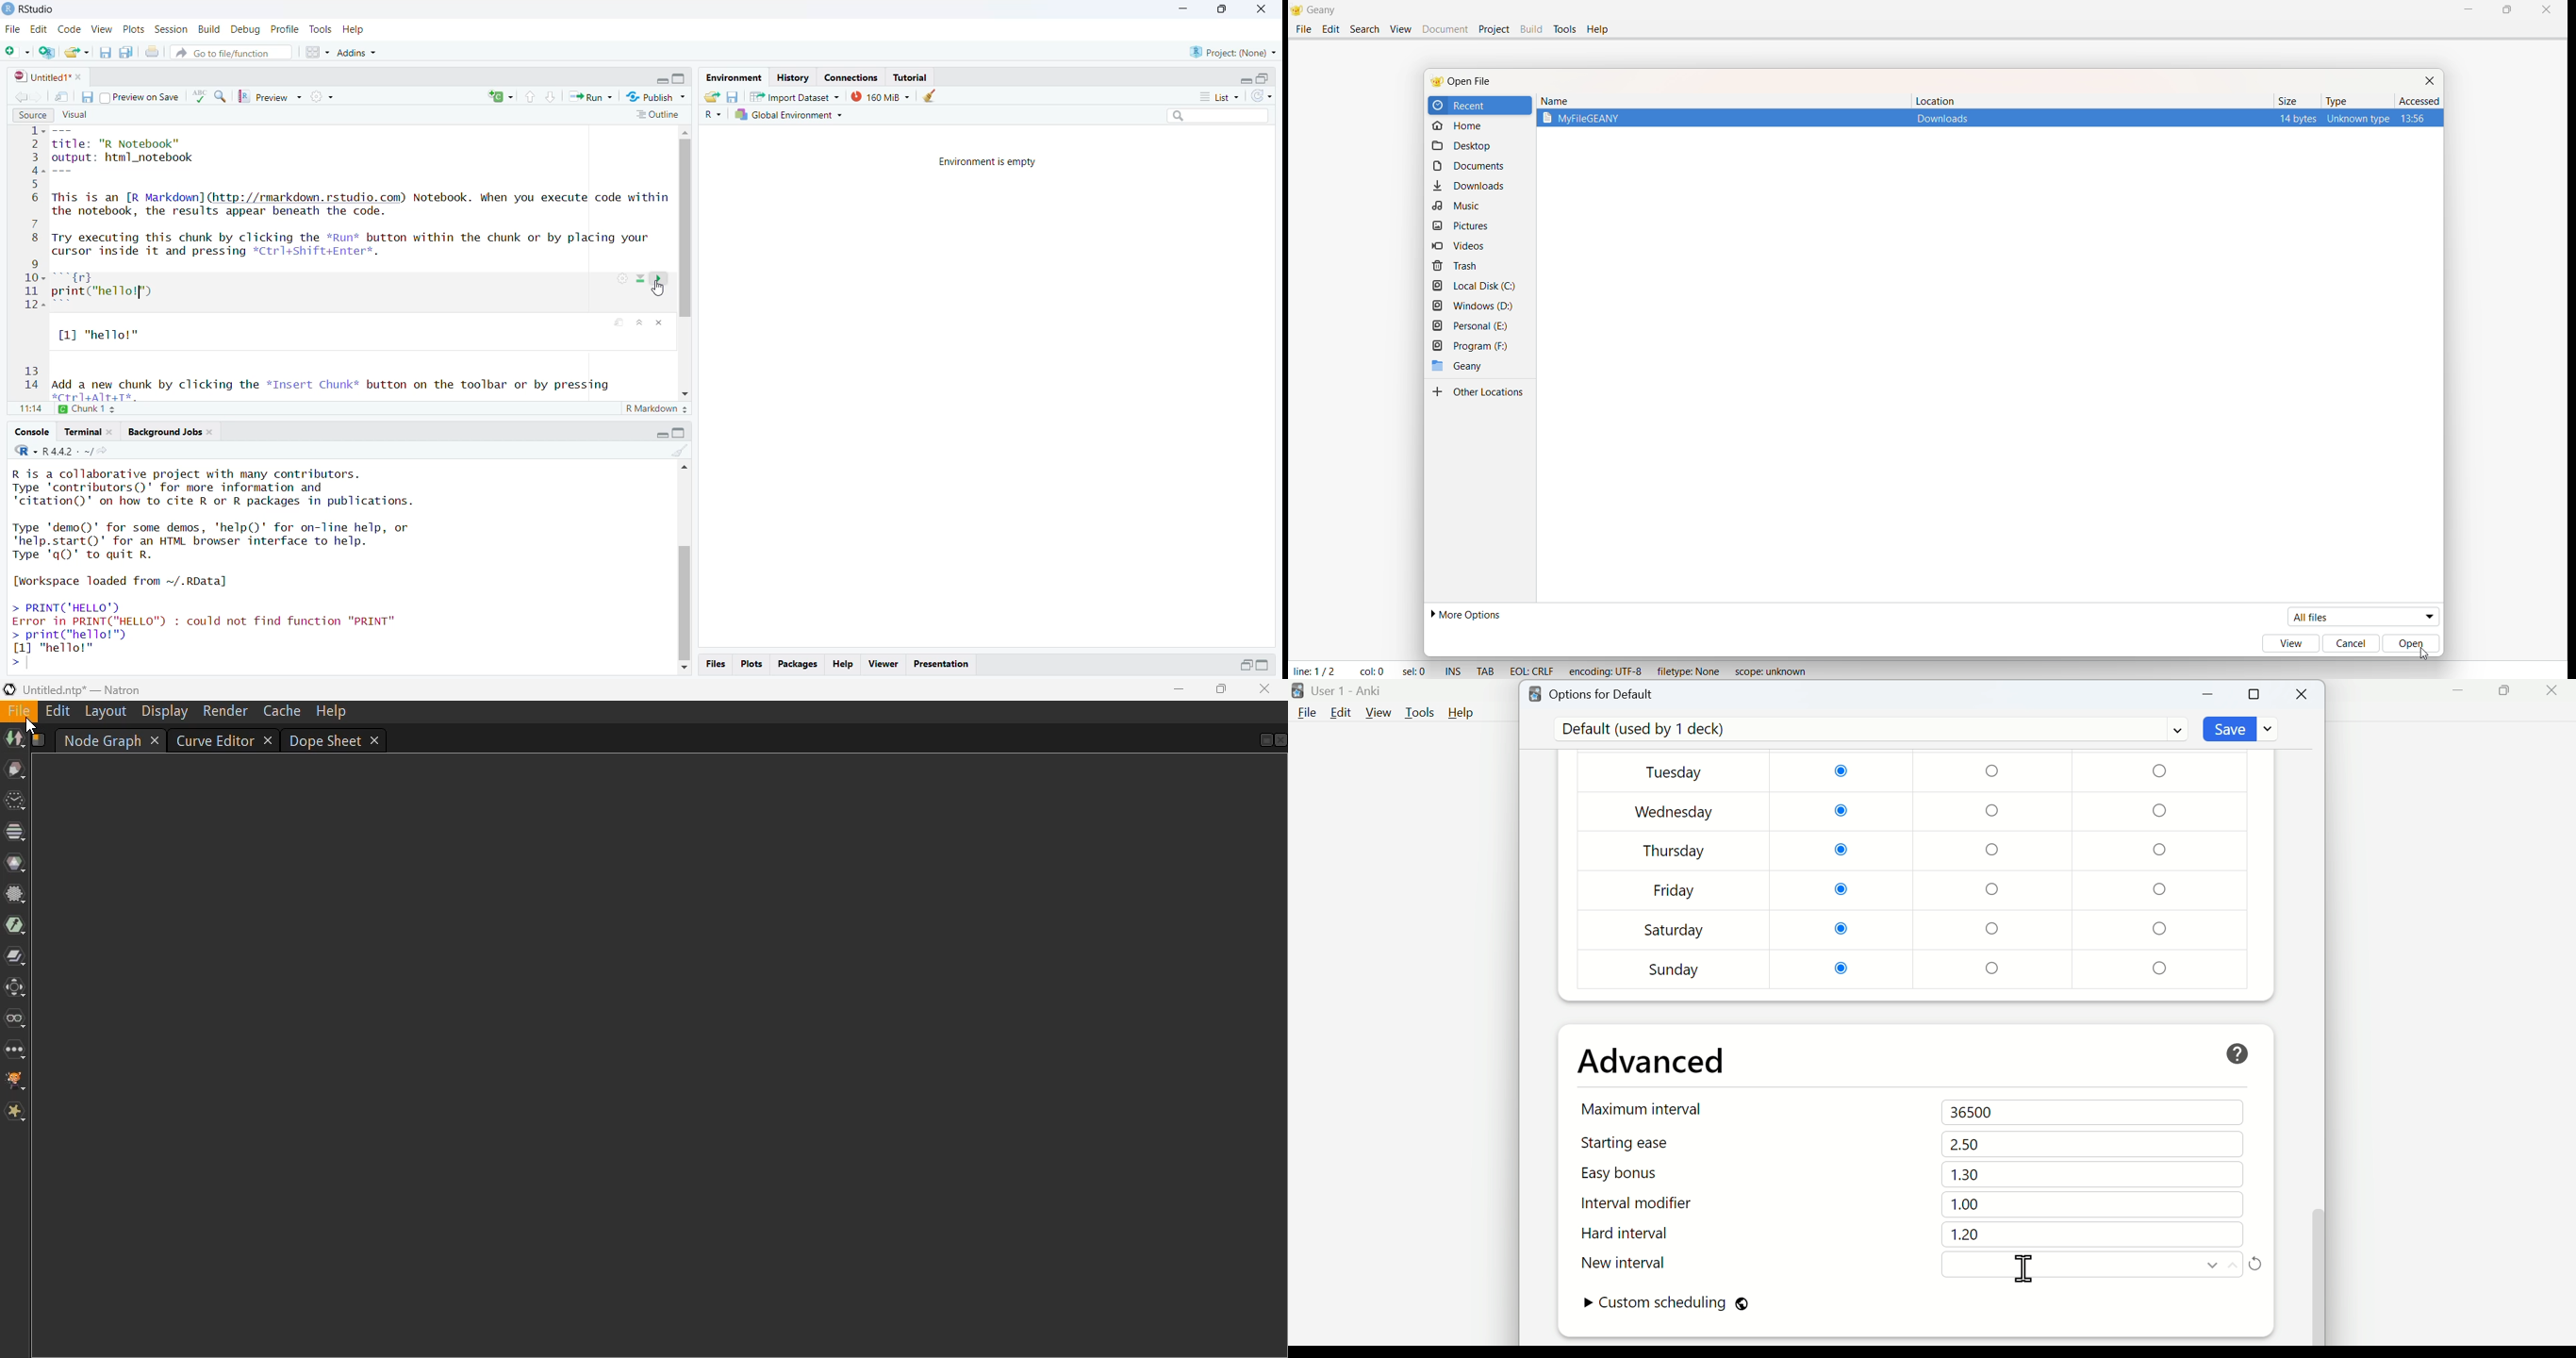  Describe the element at coordinates (1674, 930) in the screenshot. I see `Saturday` at that location.